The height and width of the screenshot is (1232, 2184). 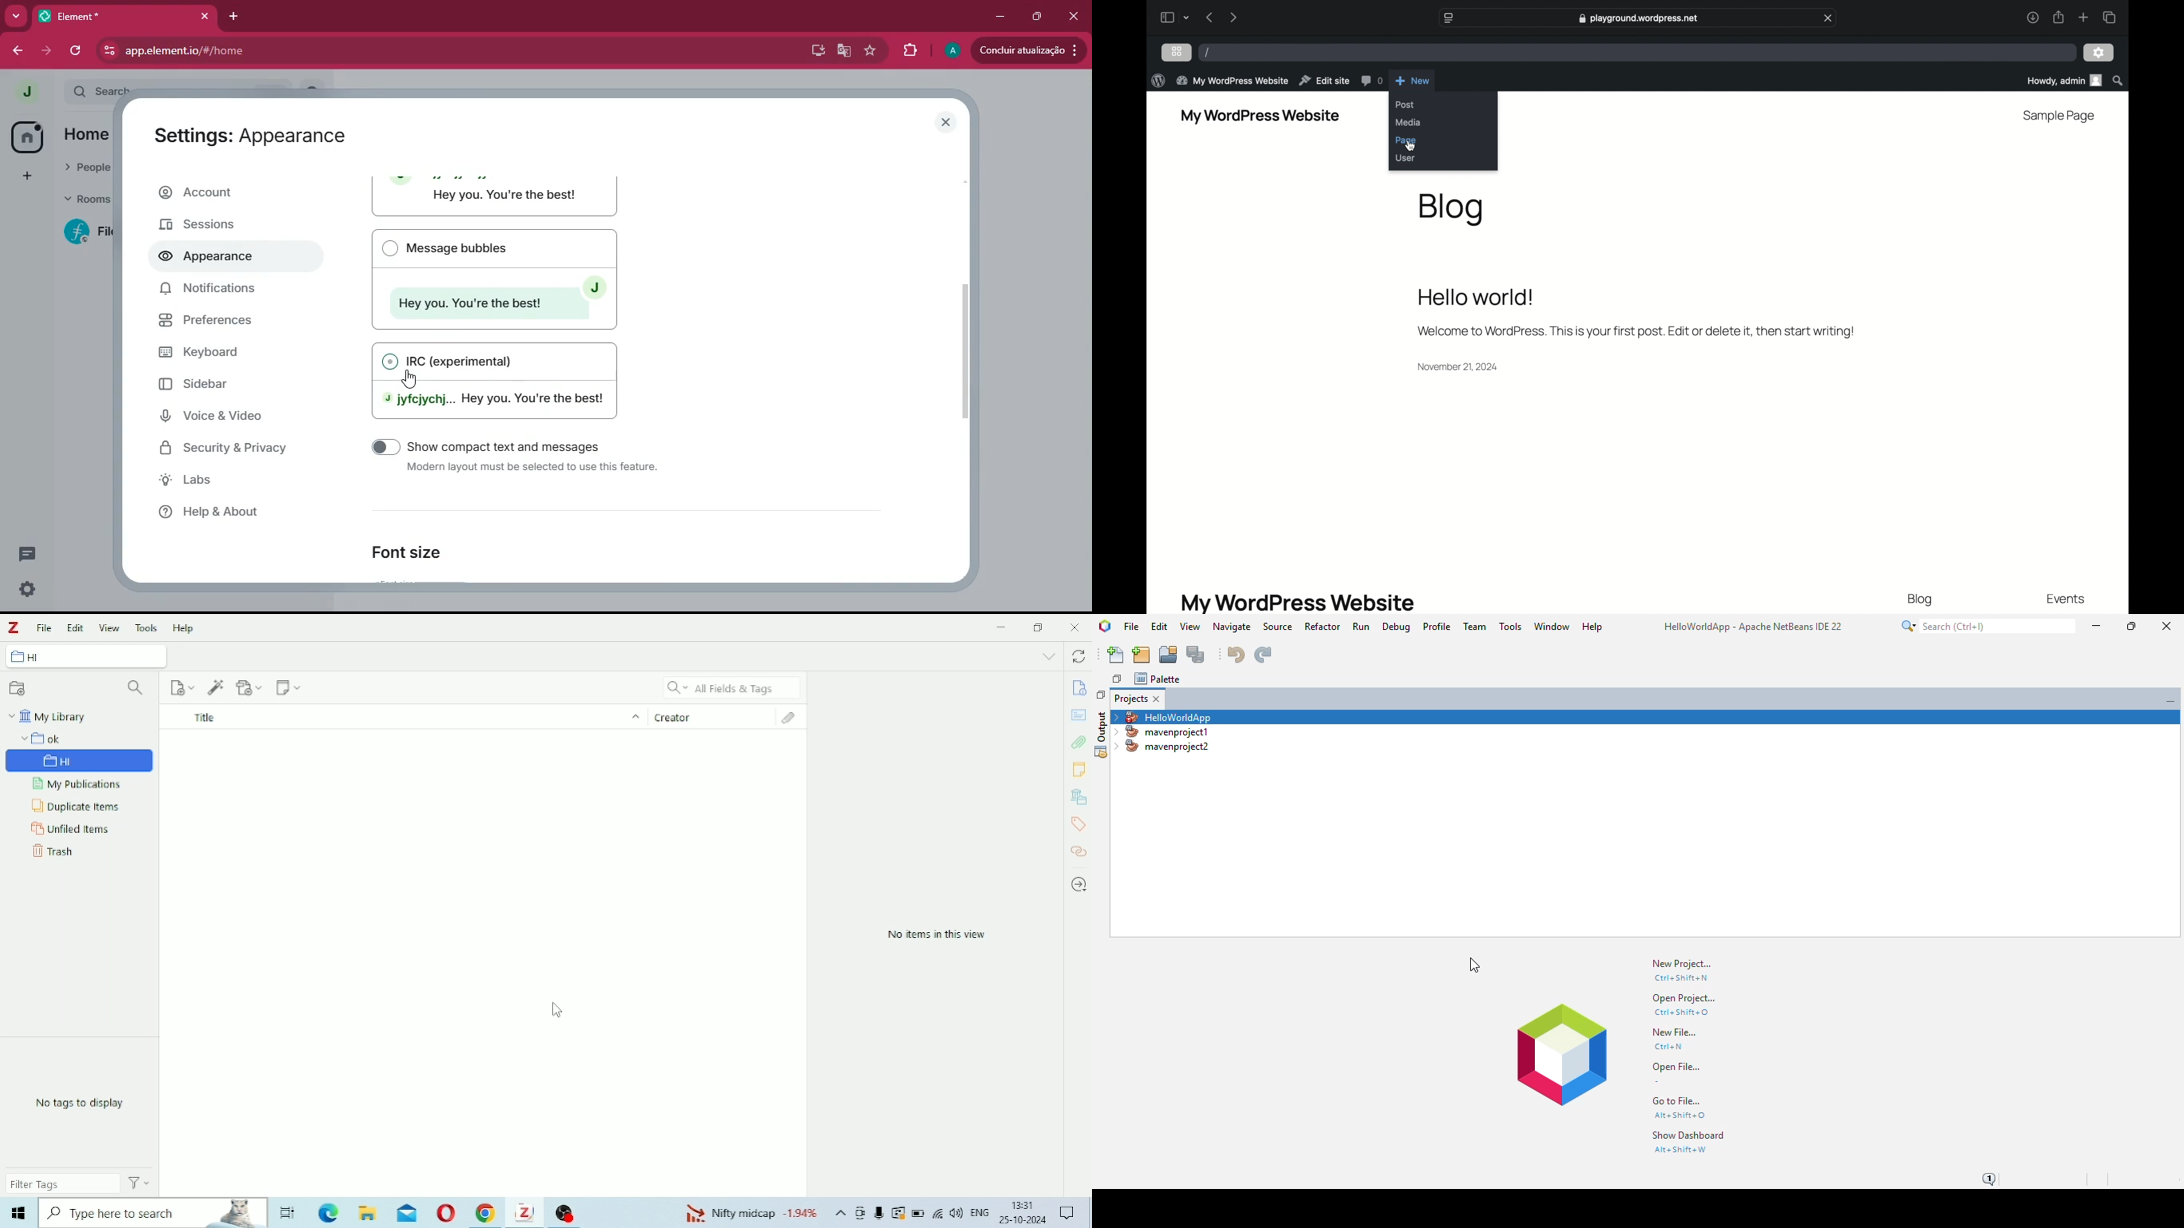 I want to click on Close, so click(x=1074, y=627).